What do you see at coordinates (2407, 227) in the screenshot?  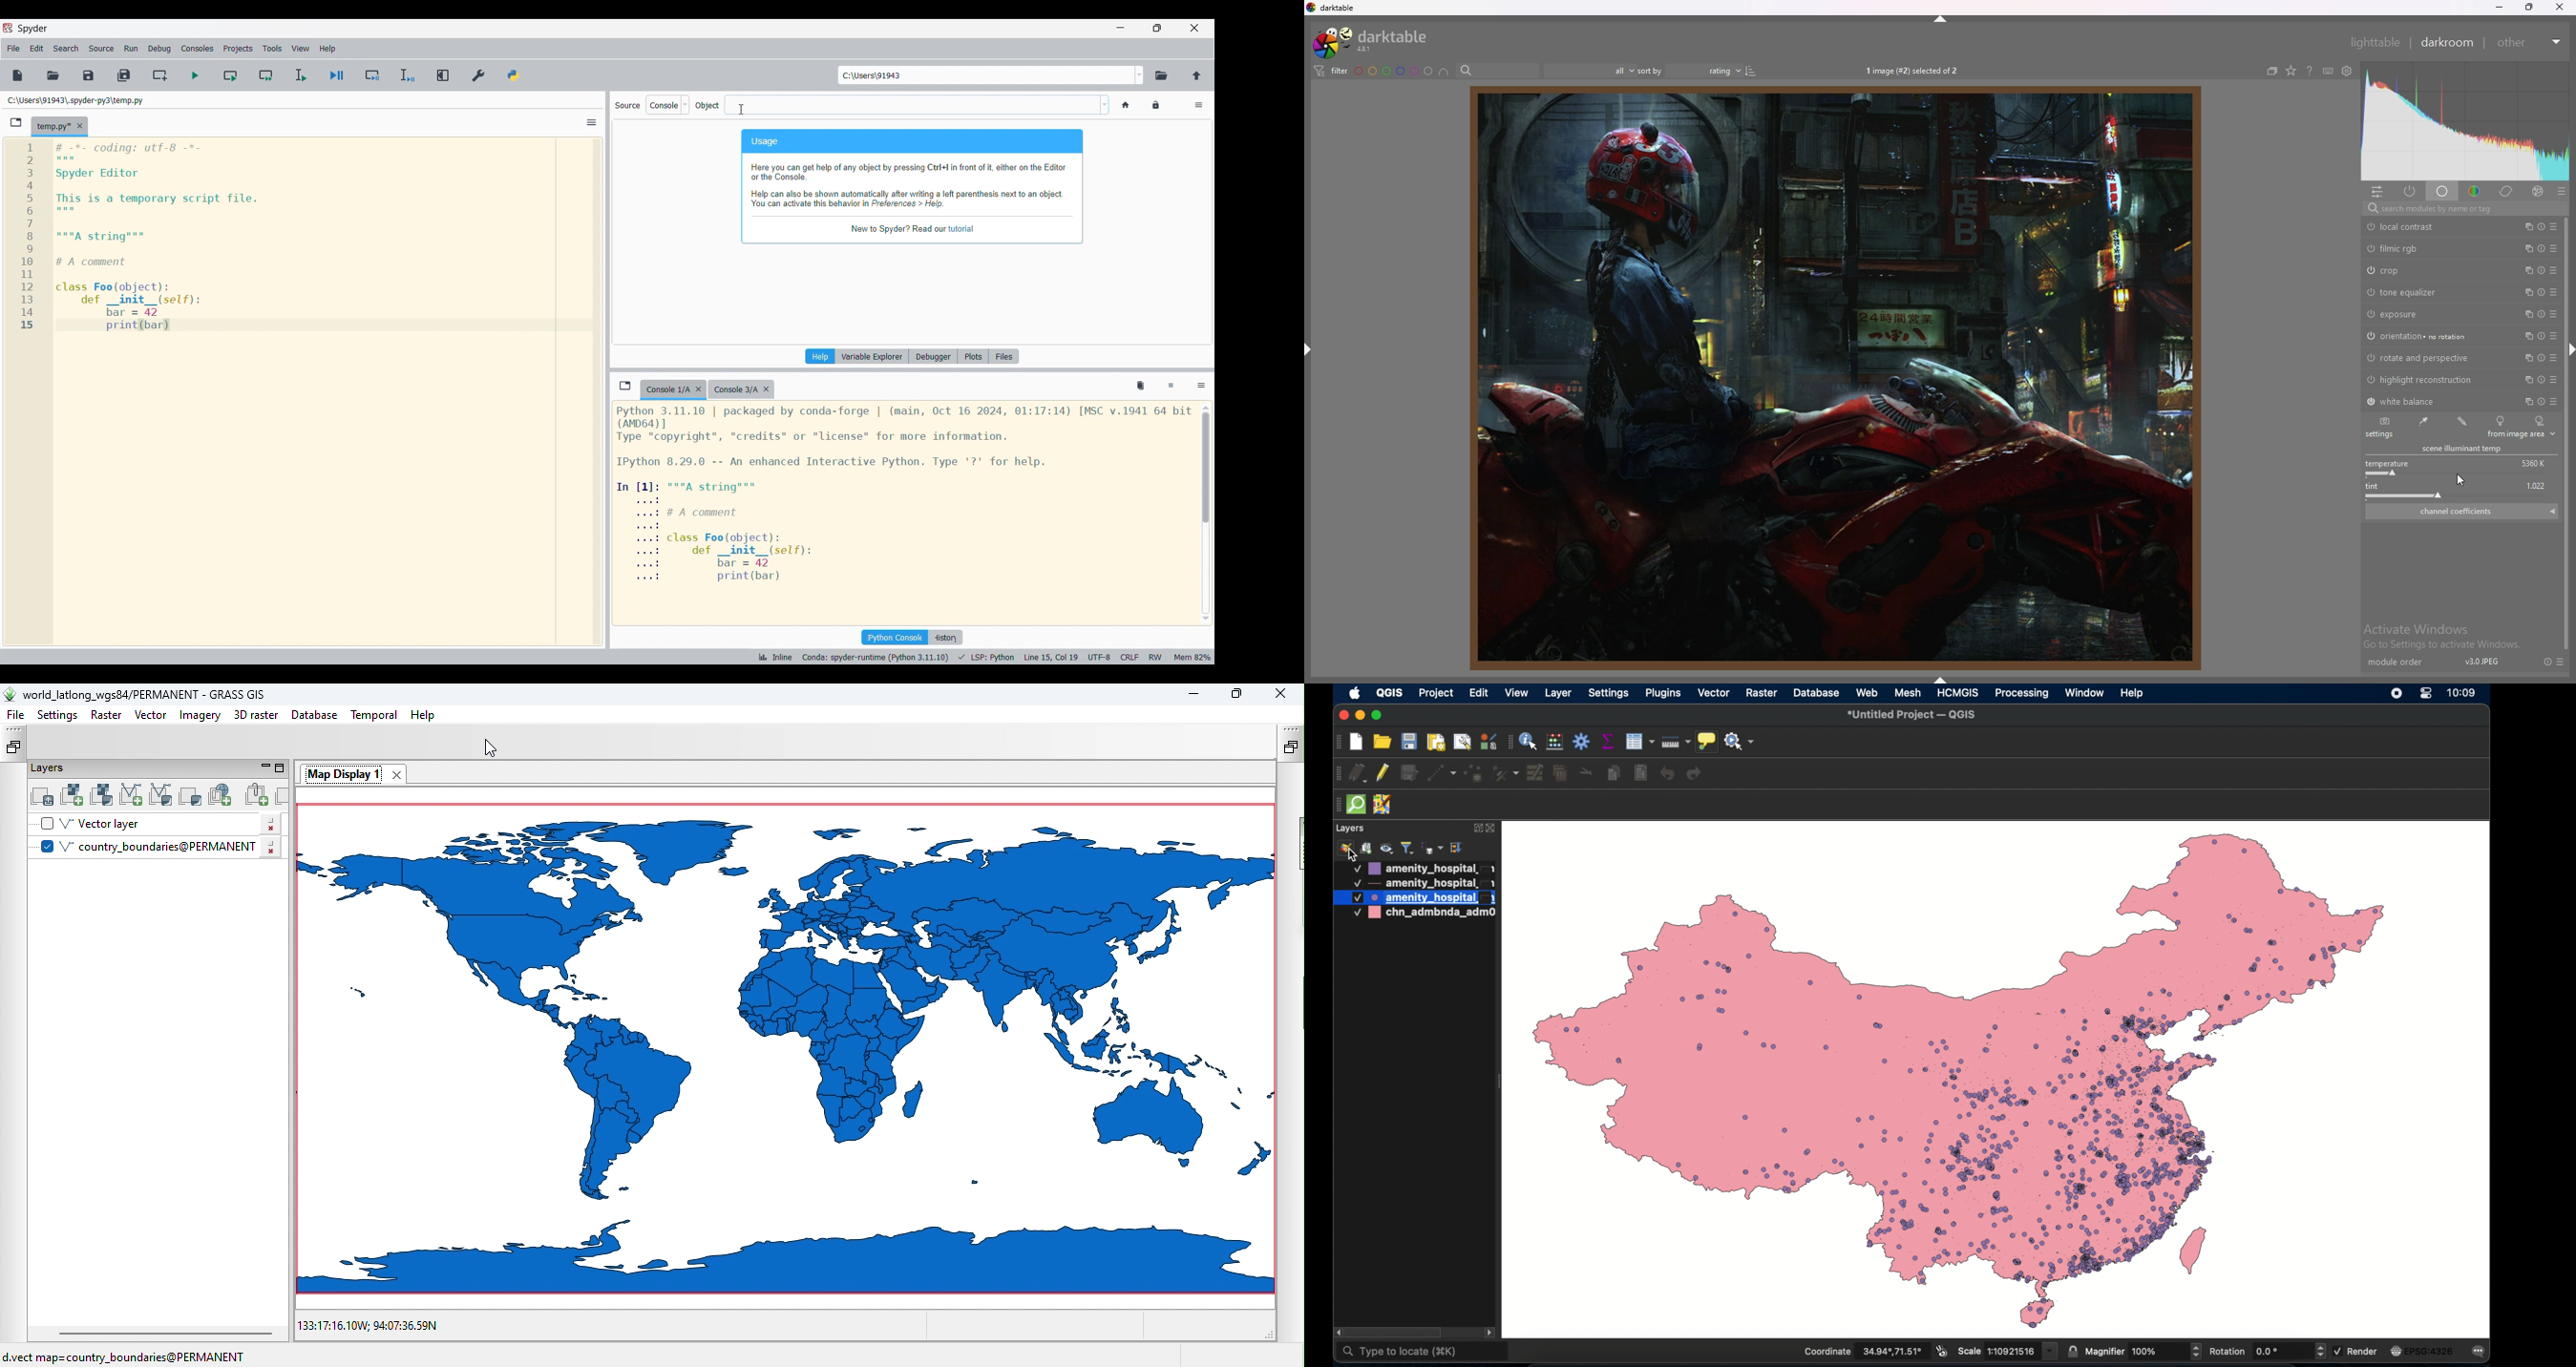 I see `local contrast` at bounding box center [2407, 227].